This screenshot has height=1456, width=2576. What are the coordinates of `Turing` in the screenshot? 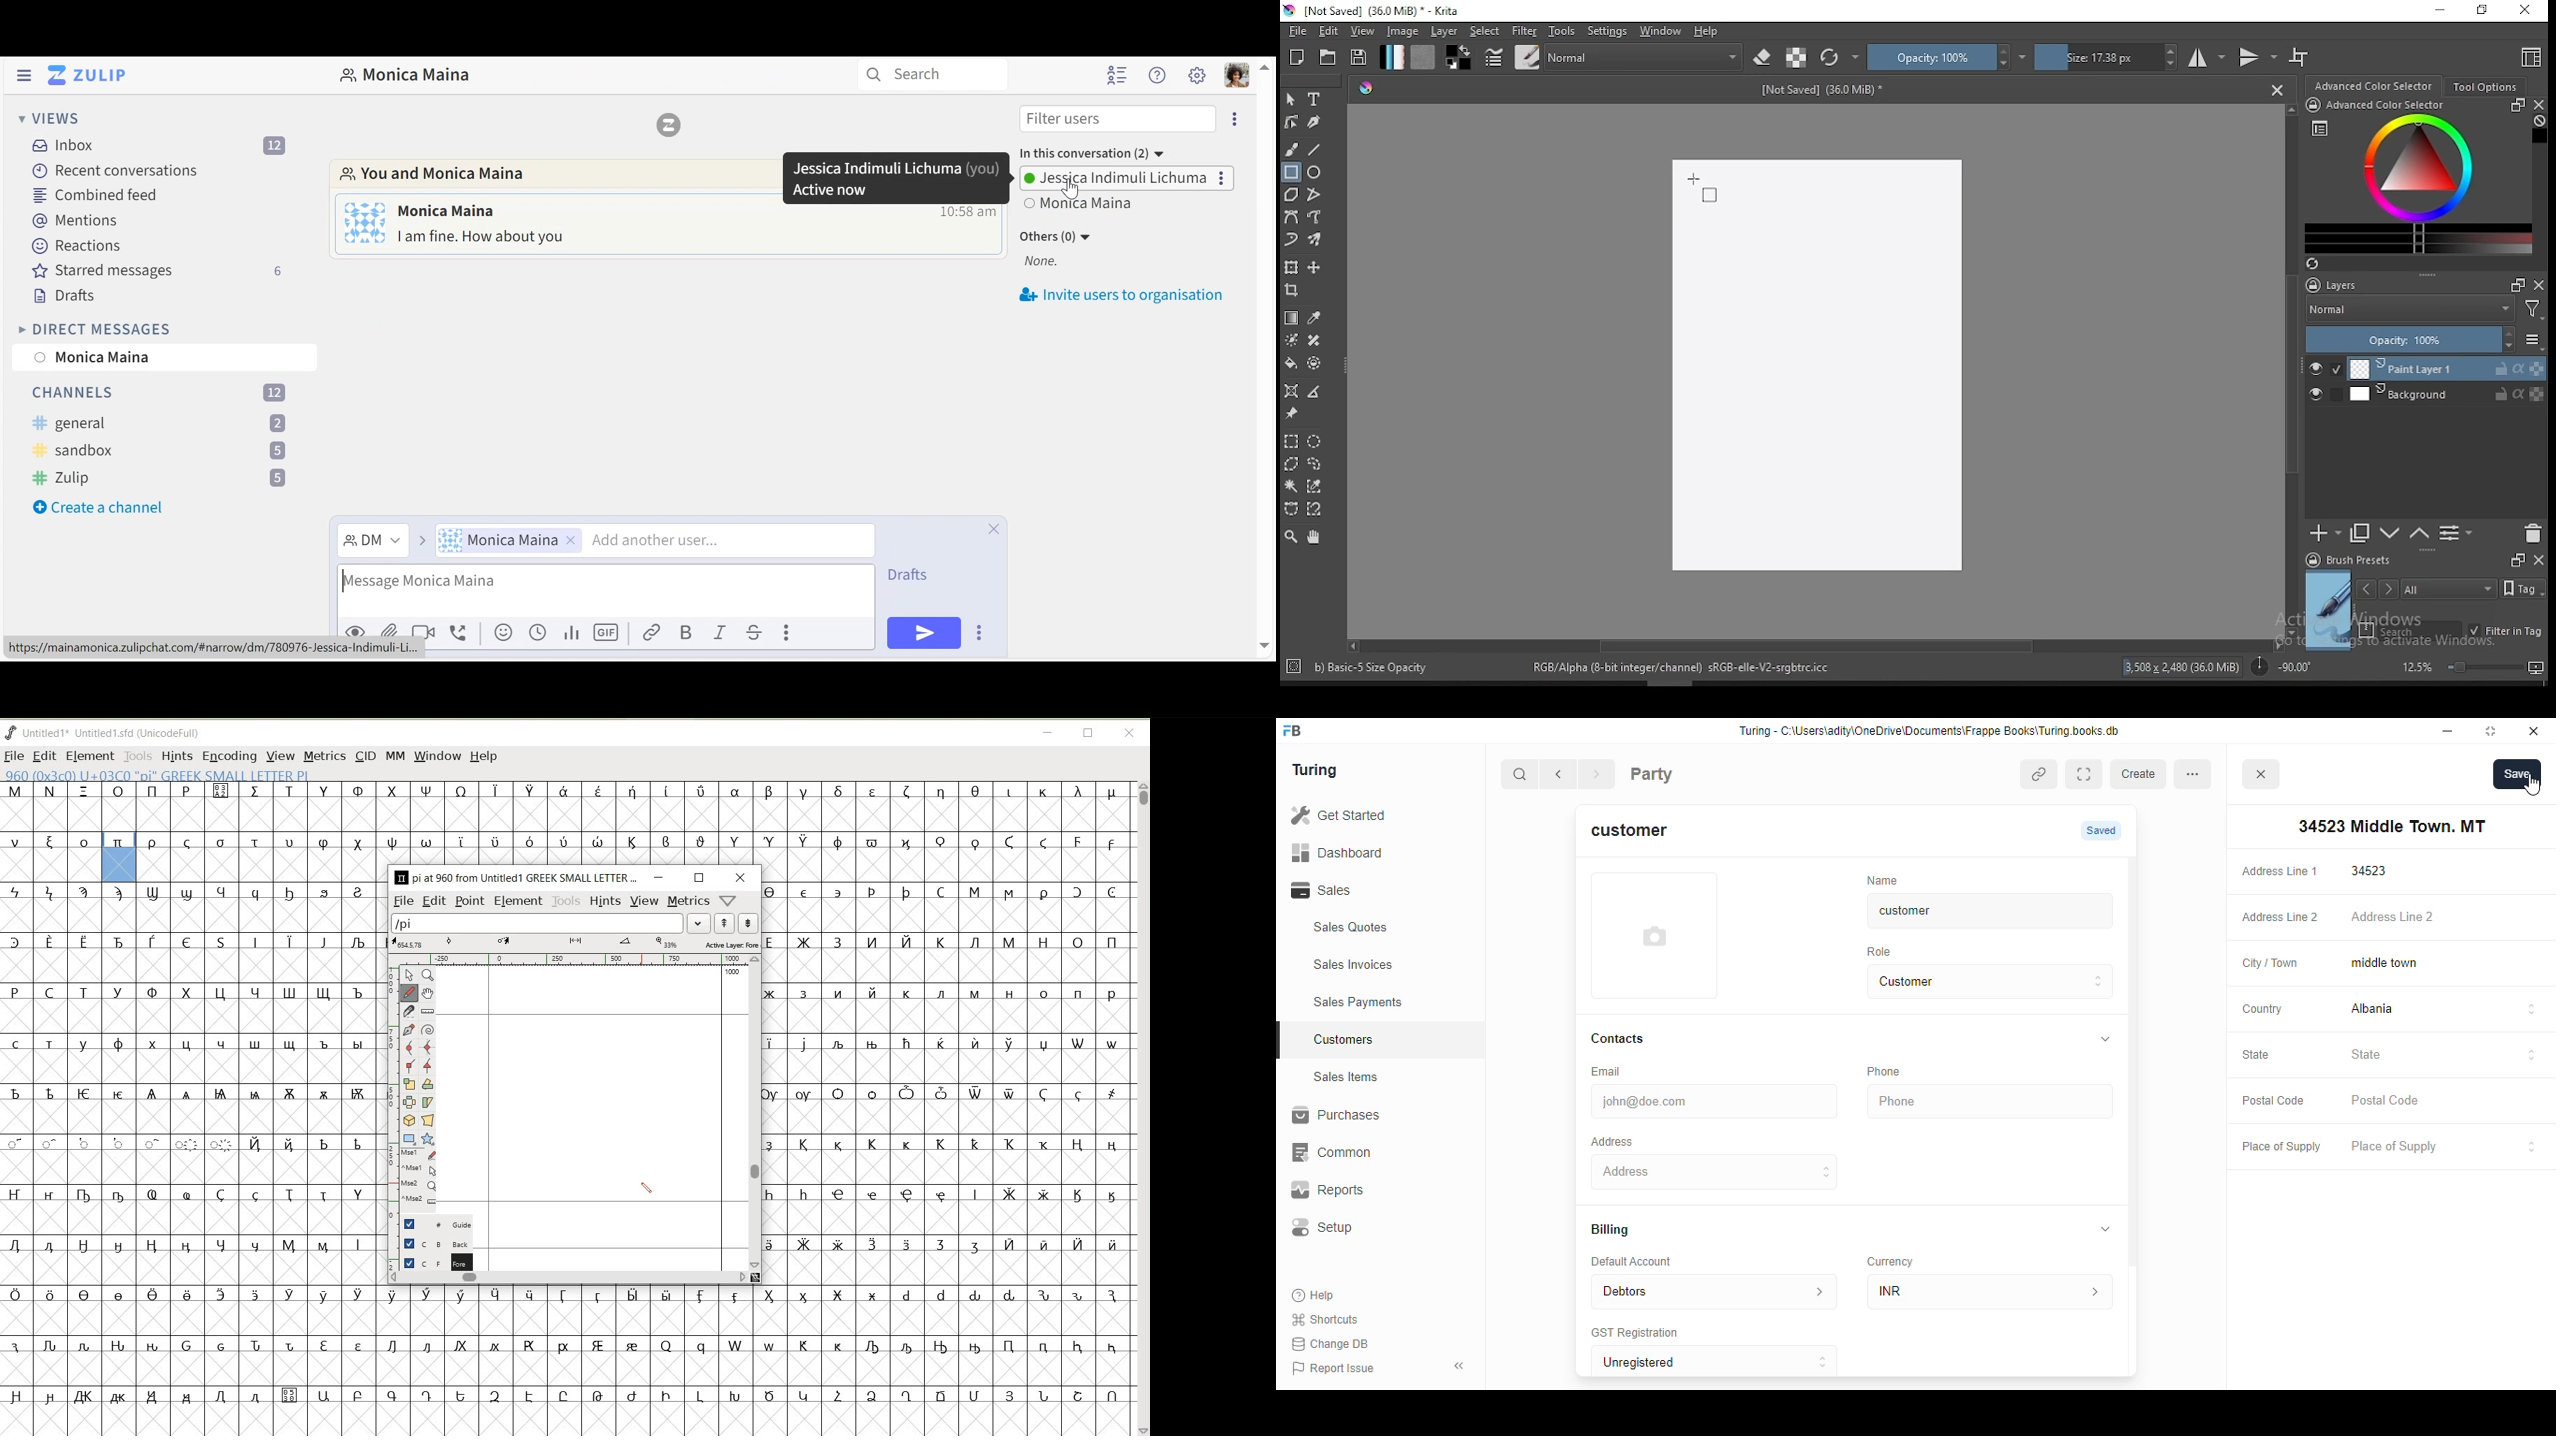 It's located at (1319, 771).